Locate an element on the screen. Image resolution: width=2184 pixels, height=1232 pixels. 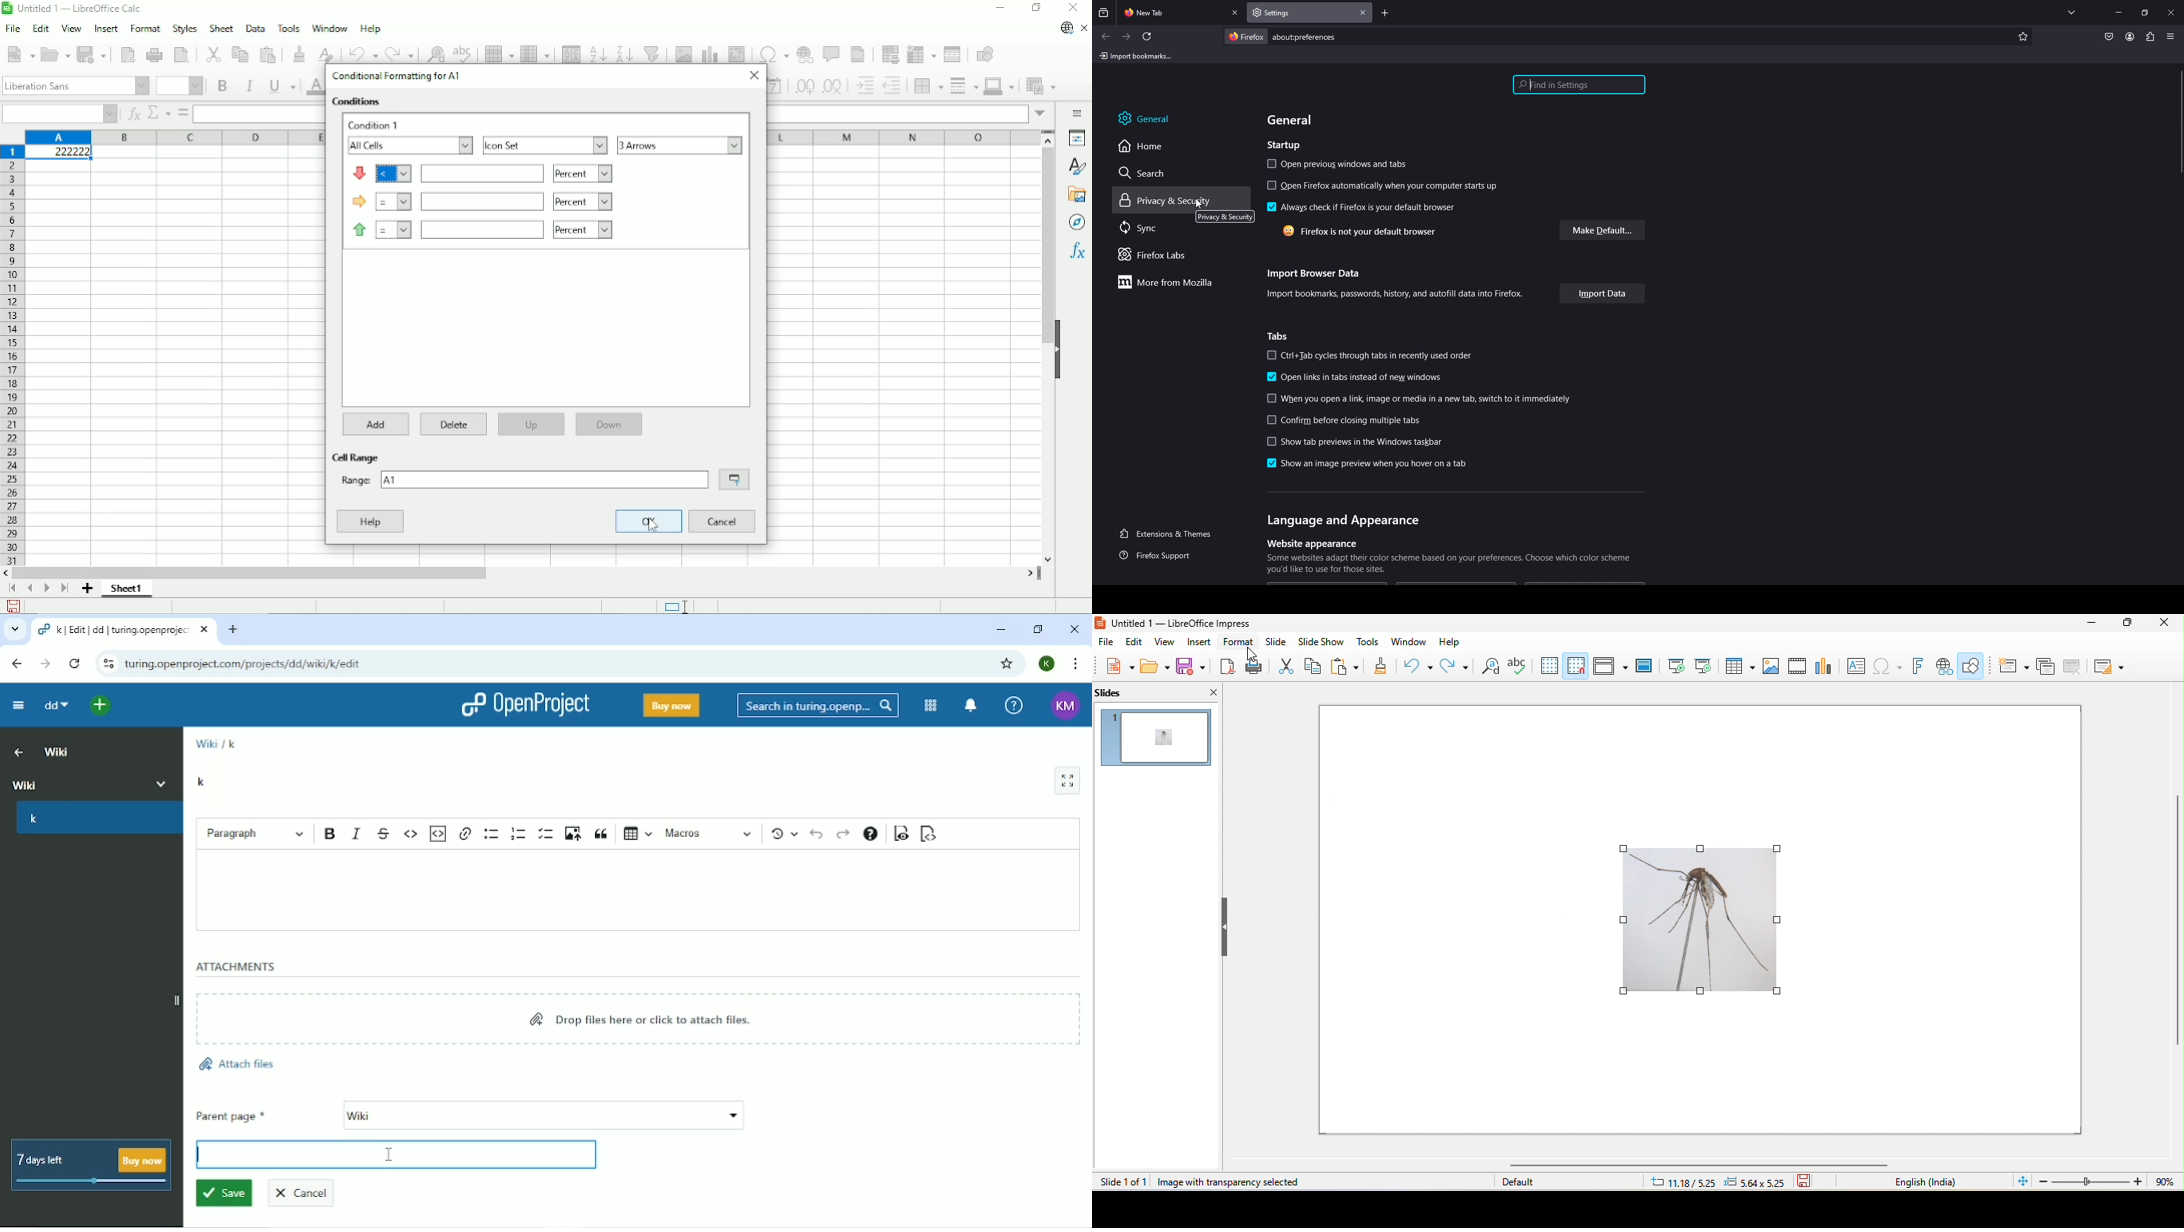
layout is located at coordinates (2107, 668).